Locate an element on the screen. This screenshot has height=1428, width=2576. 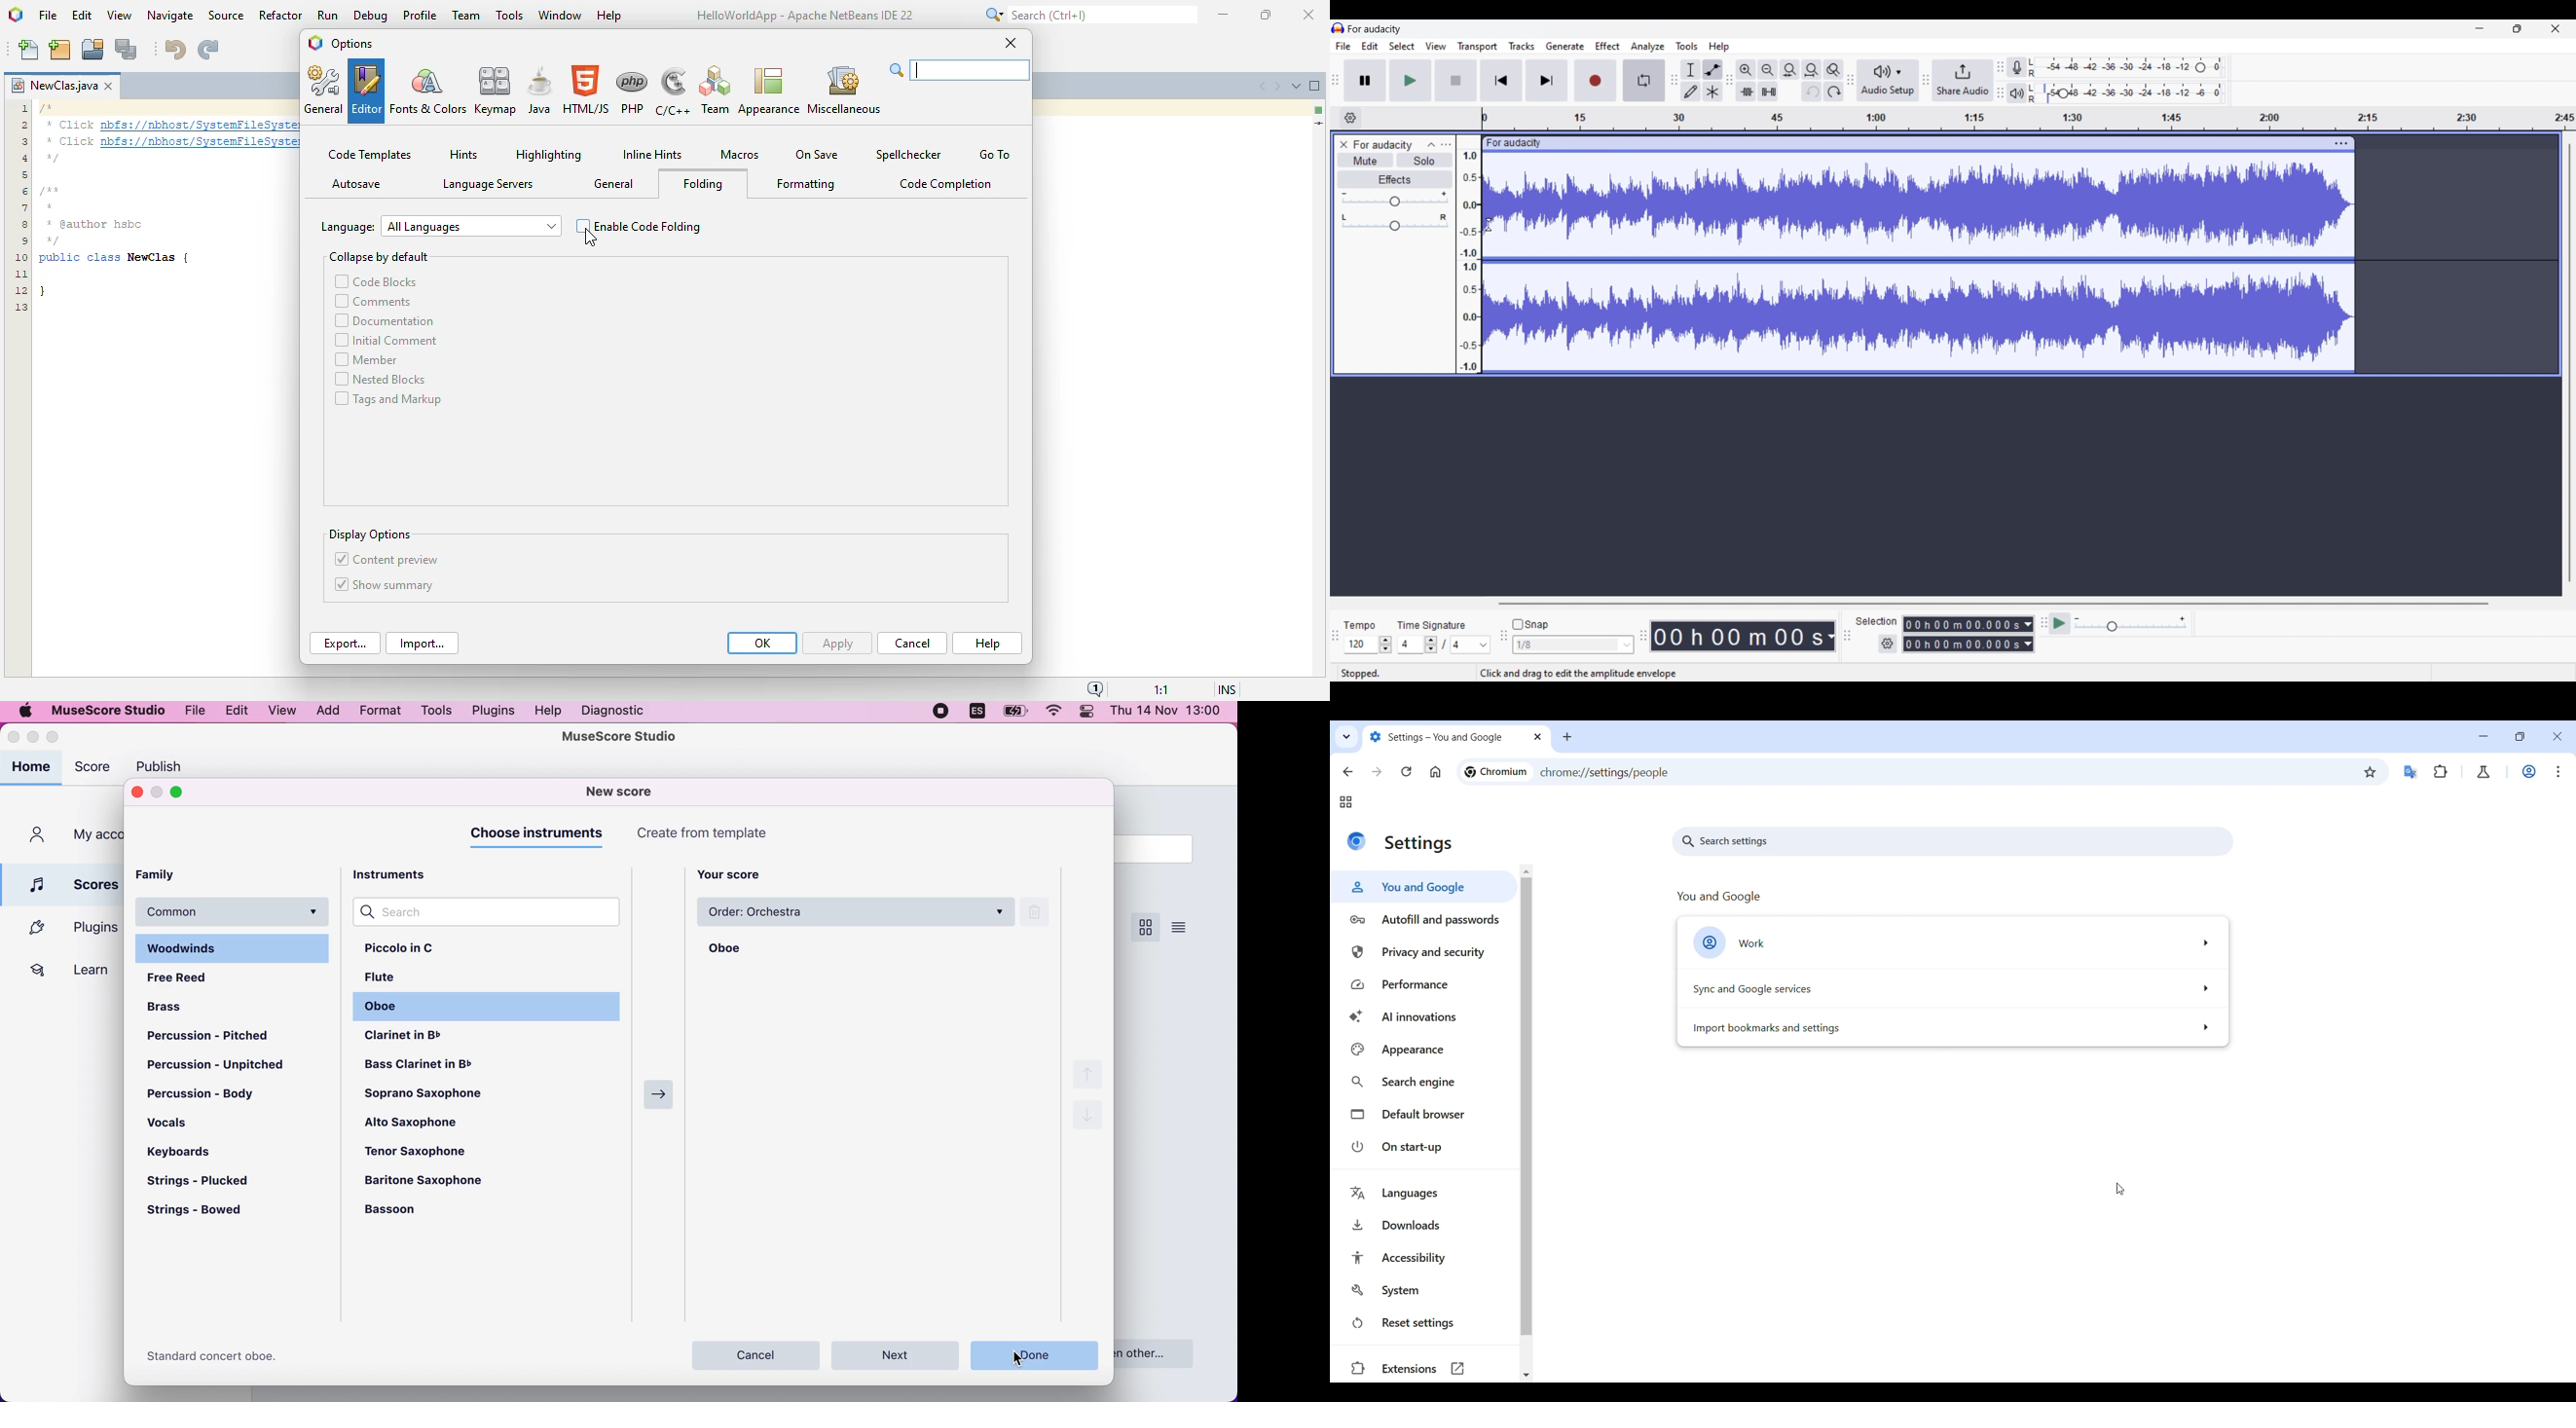
score view list is located at coordinates (1180, 926).